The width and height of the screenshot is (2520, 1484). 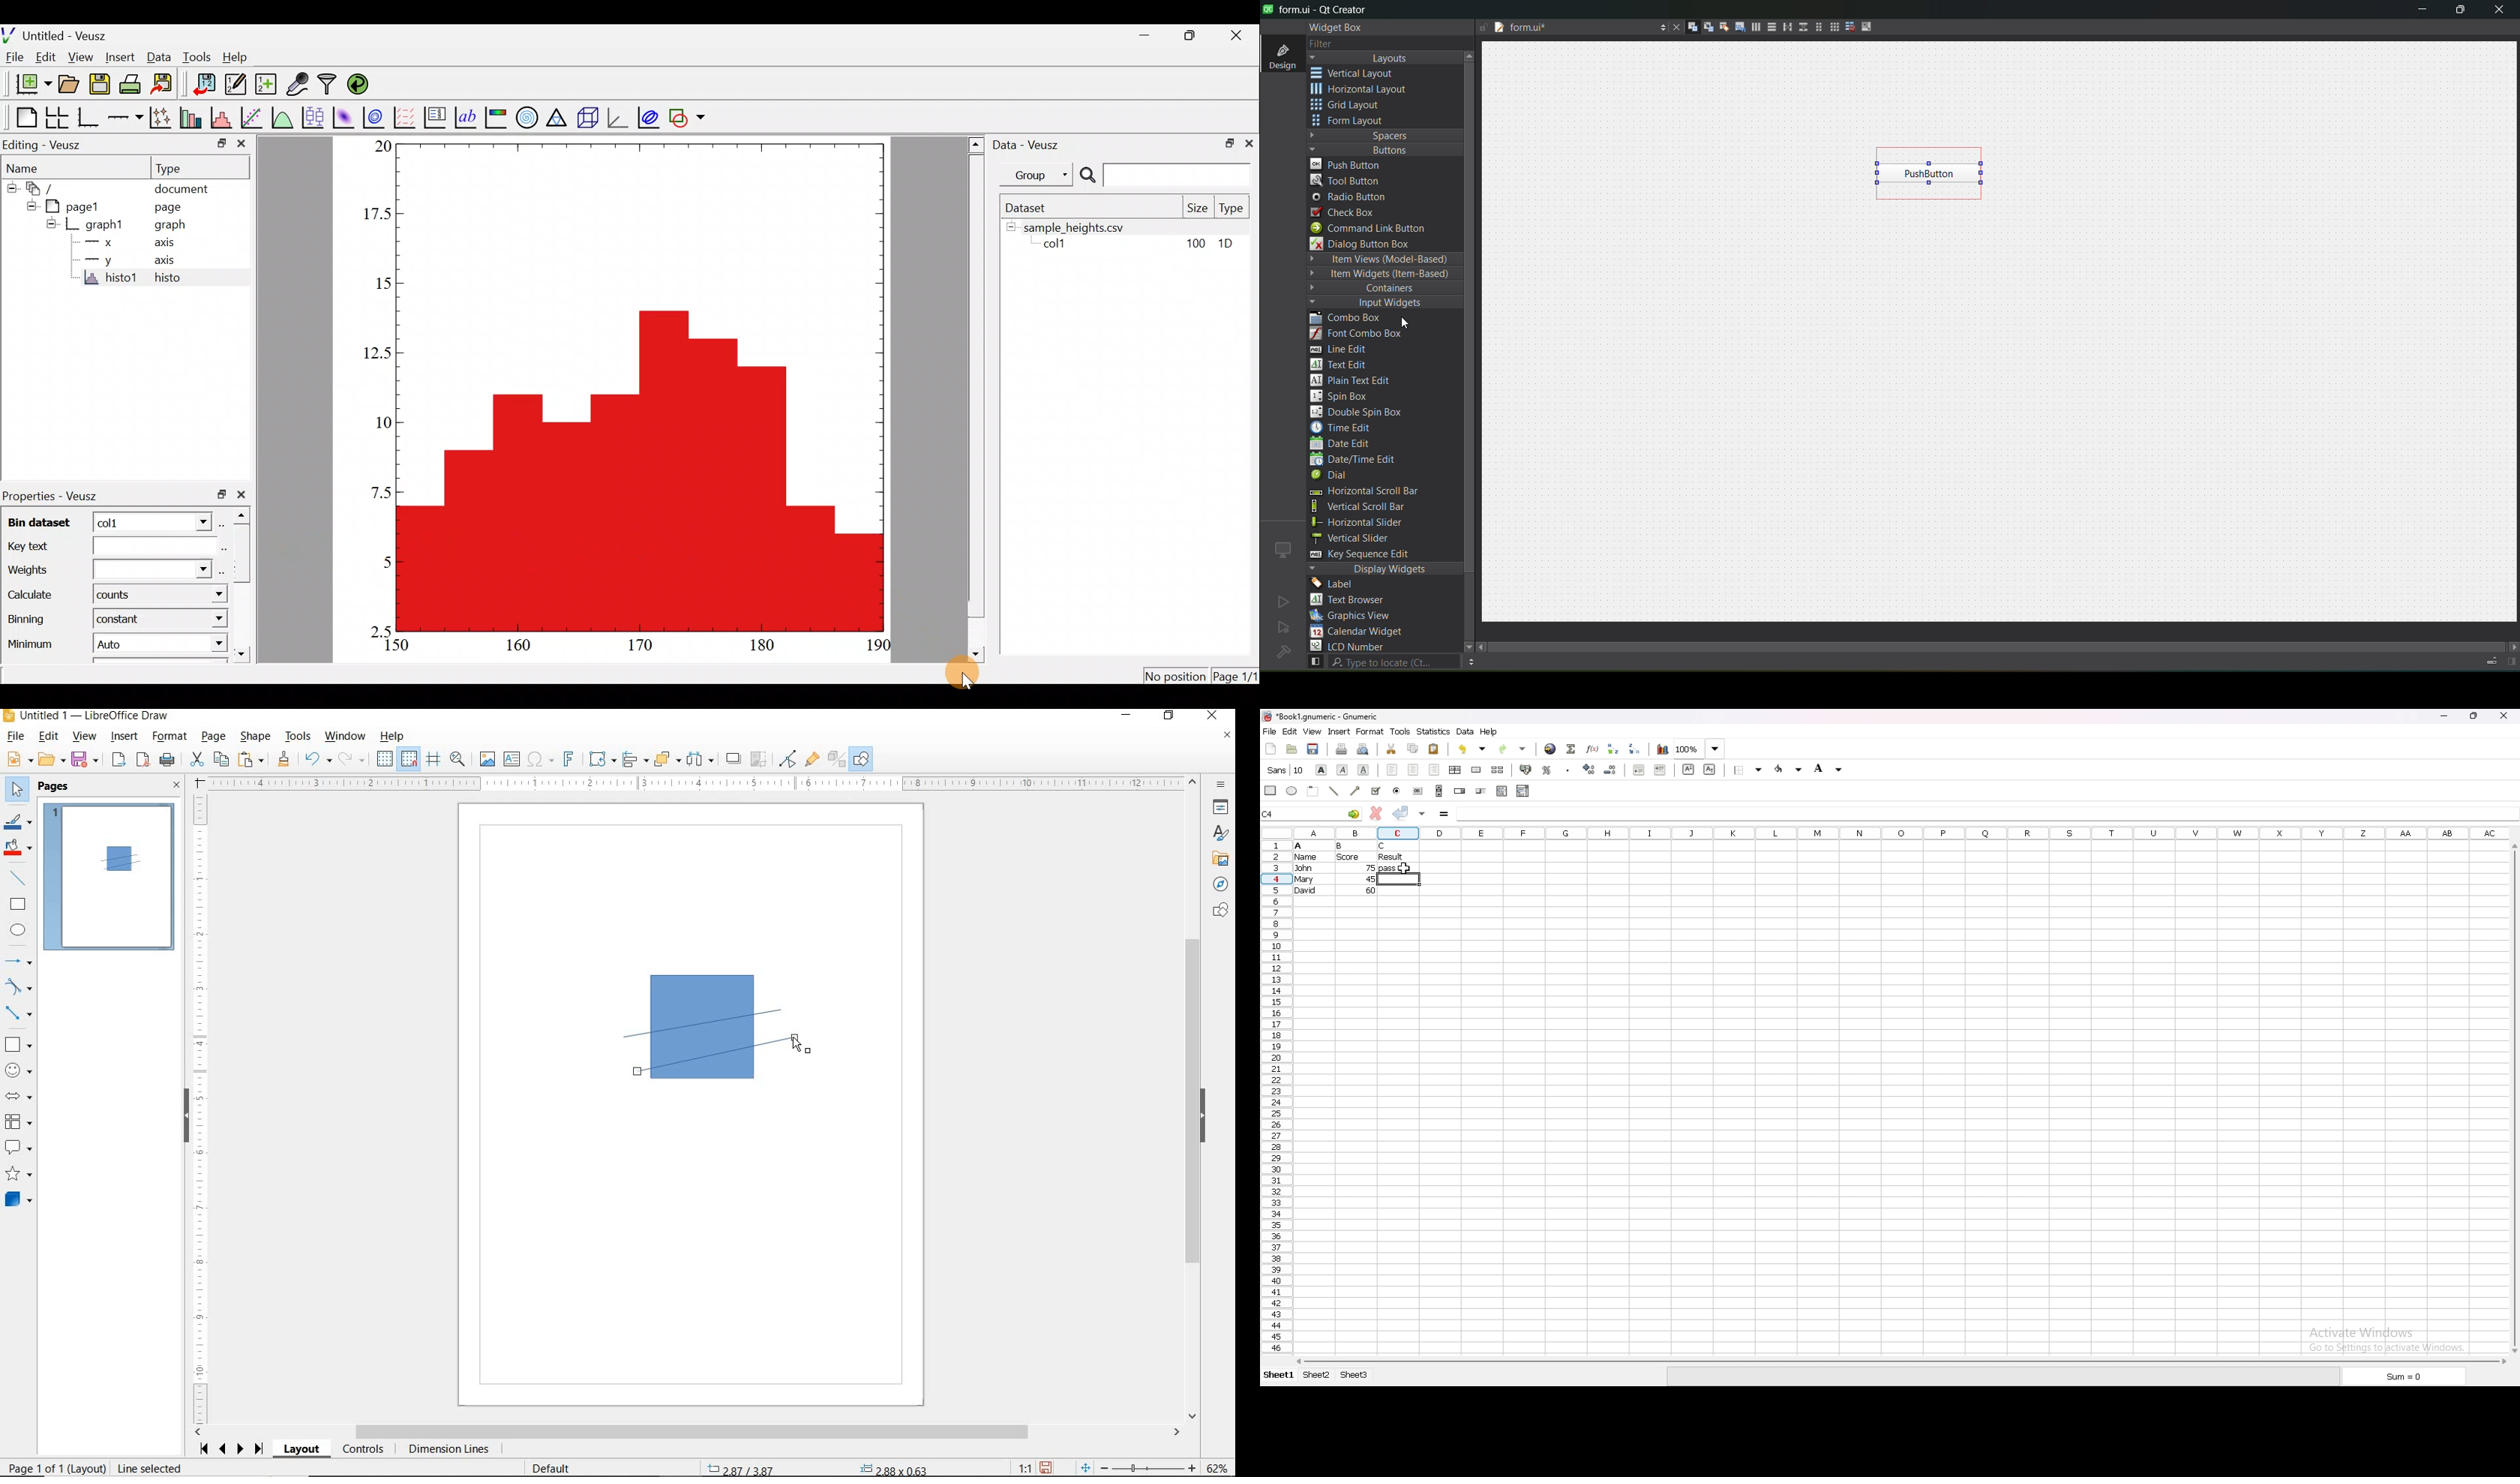 What do you see at coordinates (1372, 522) in the screenshot?
I see `horizontal slider` at bounding box center [1372, 522].